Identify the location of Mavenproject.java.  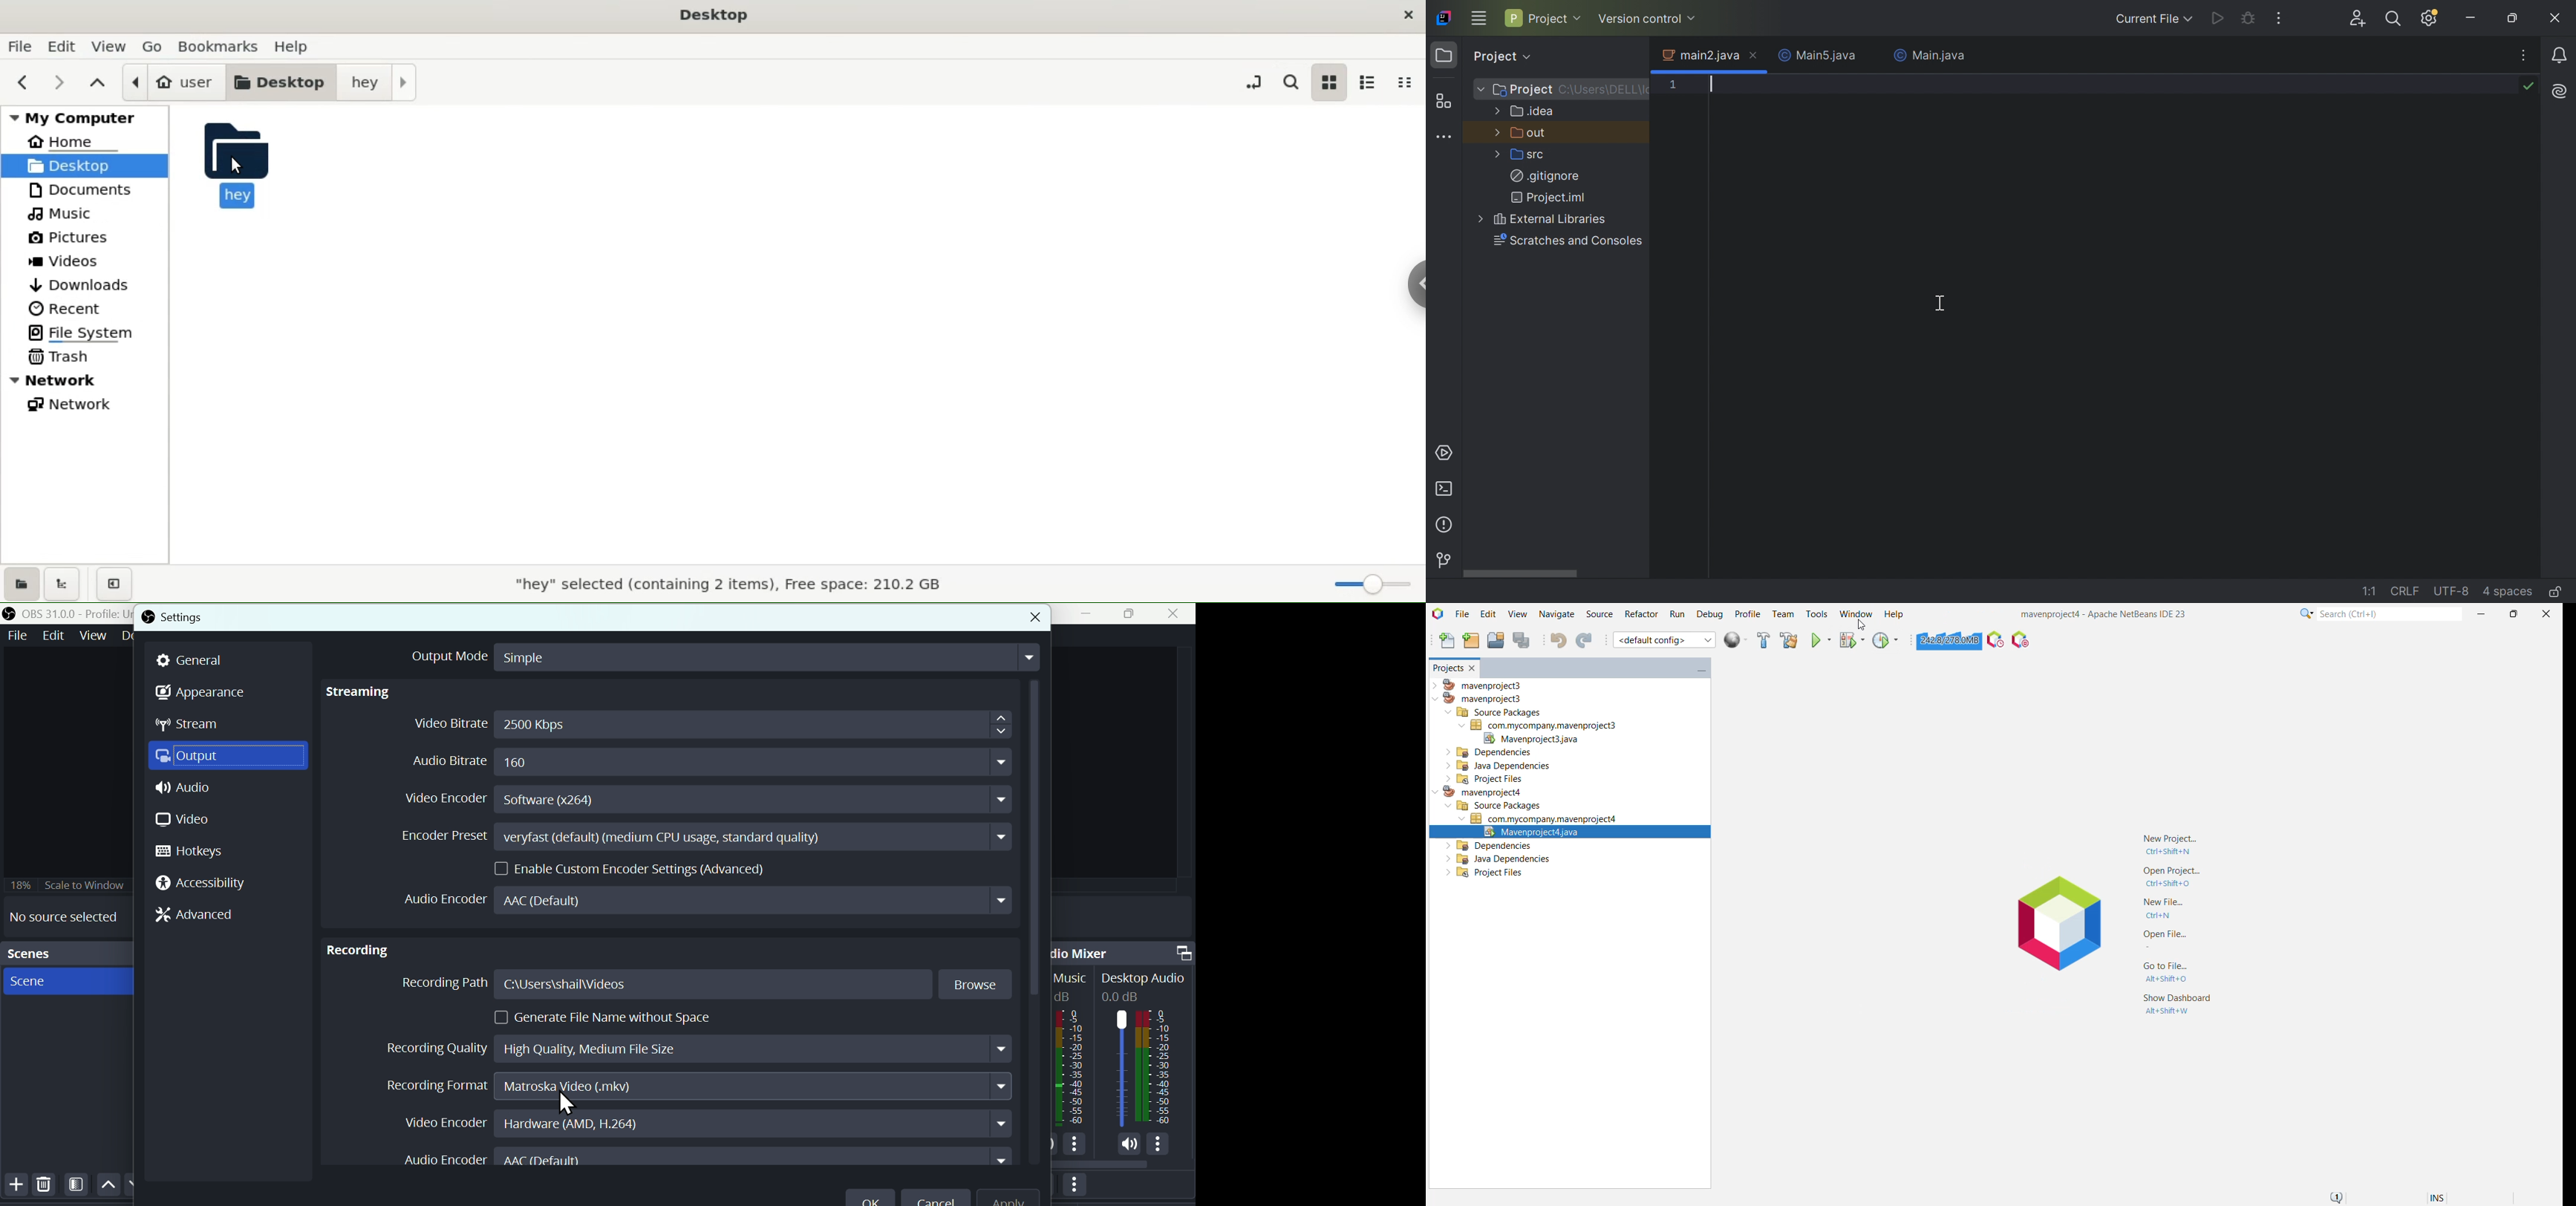
(1532, 739).